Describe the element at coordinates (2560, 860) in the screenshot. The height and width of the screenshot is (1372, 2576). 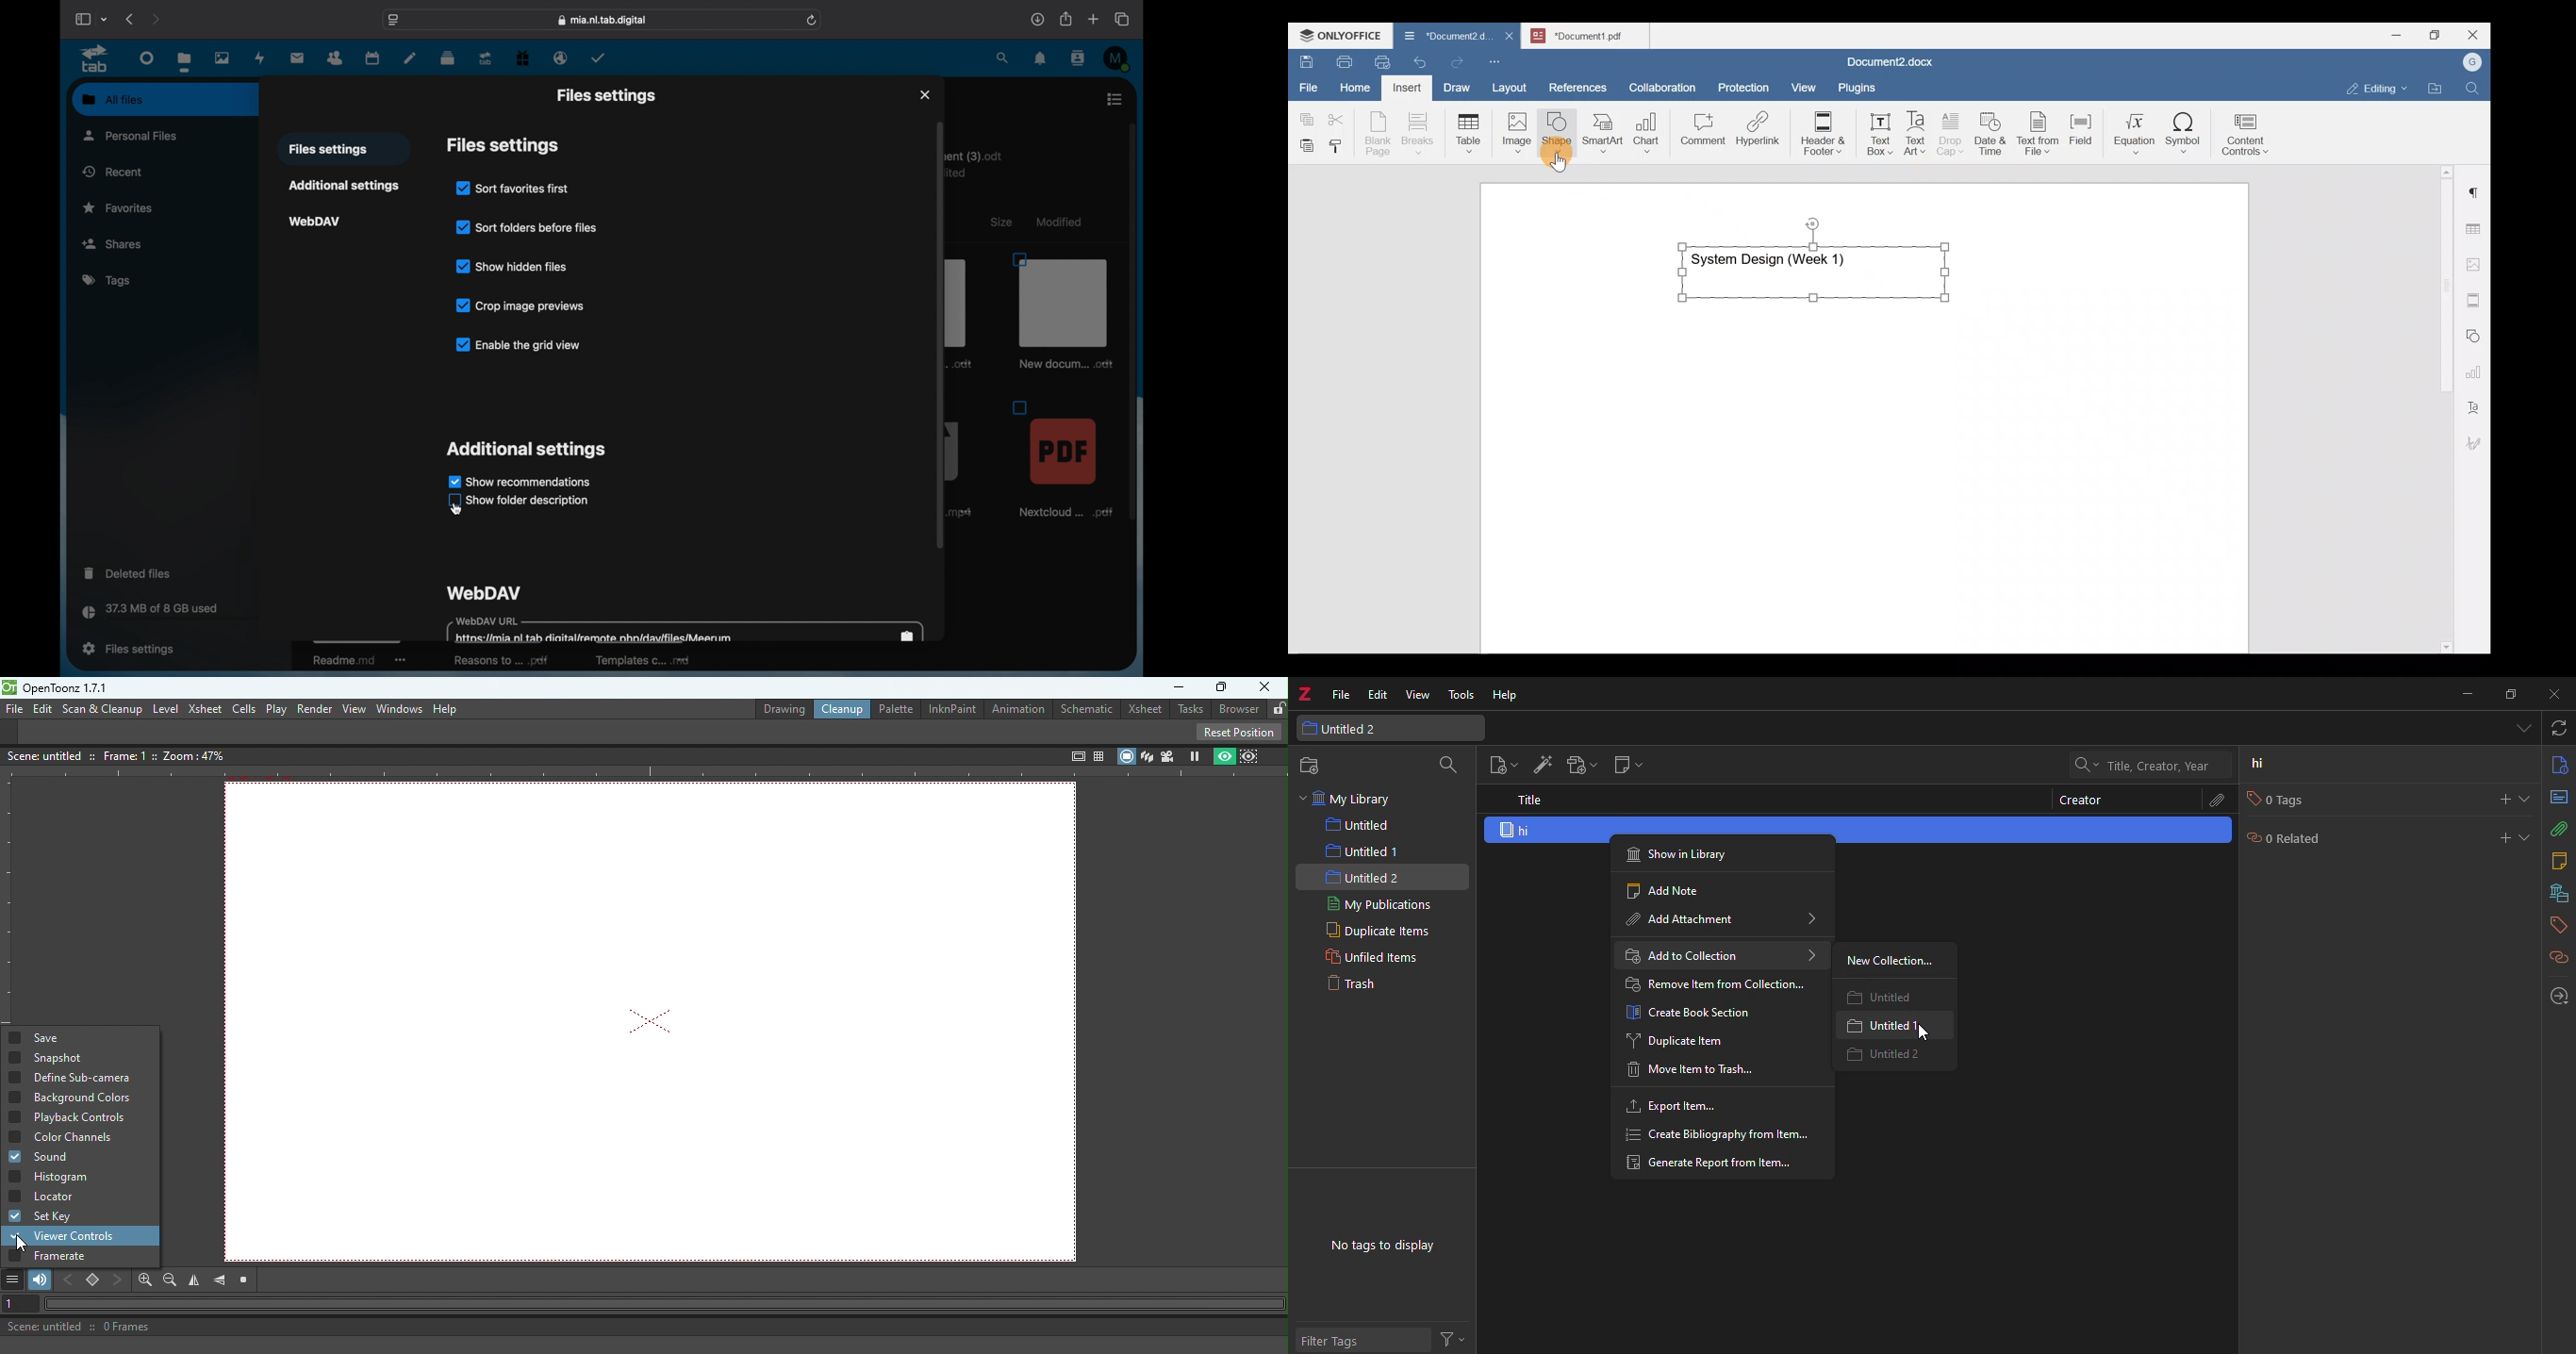
I see `notes` at that location.